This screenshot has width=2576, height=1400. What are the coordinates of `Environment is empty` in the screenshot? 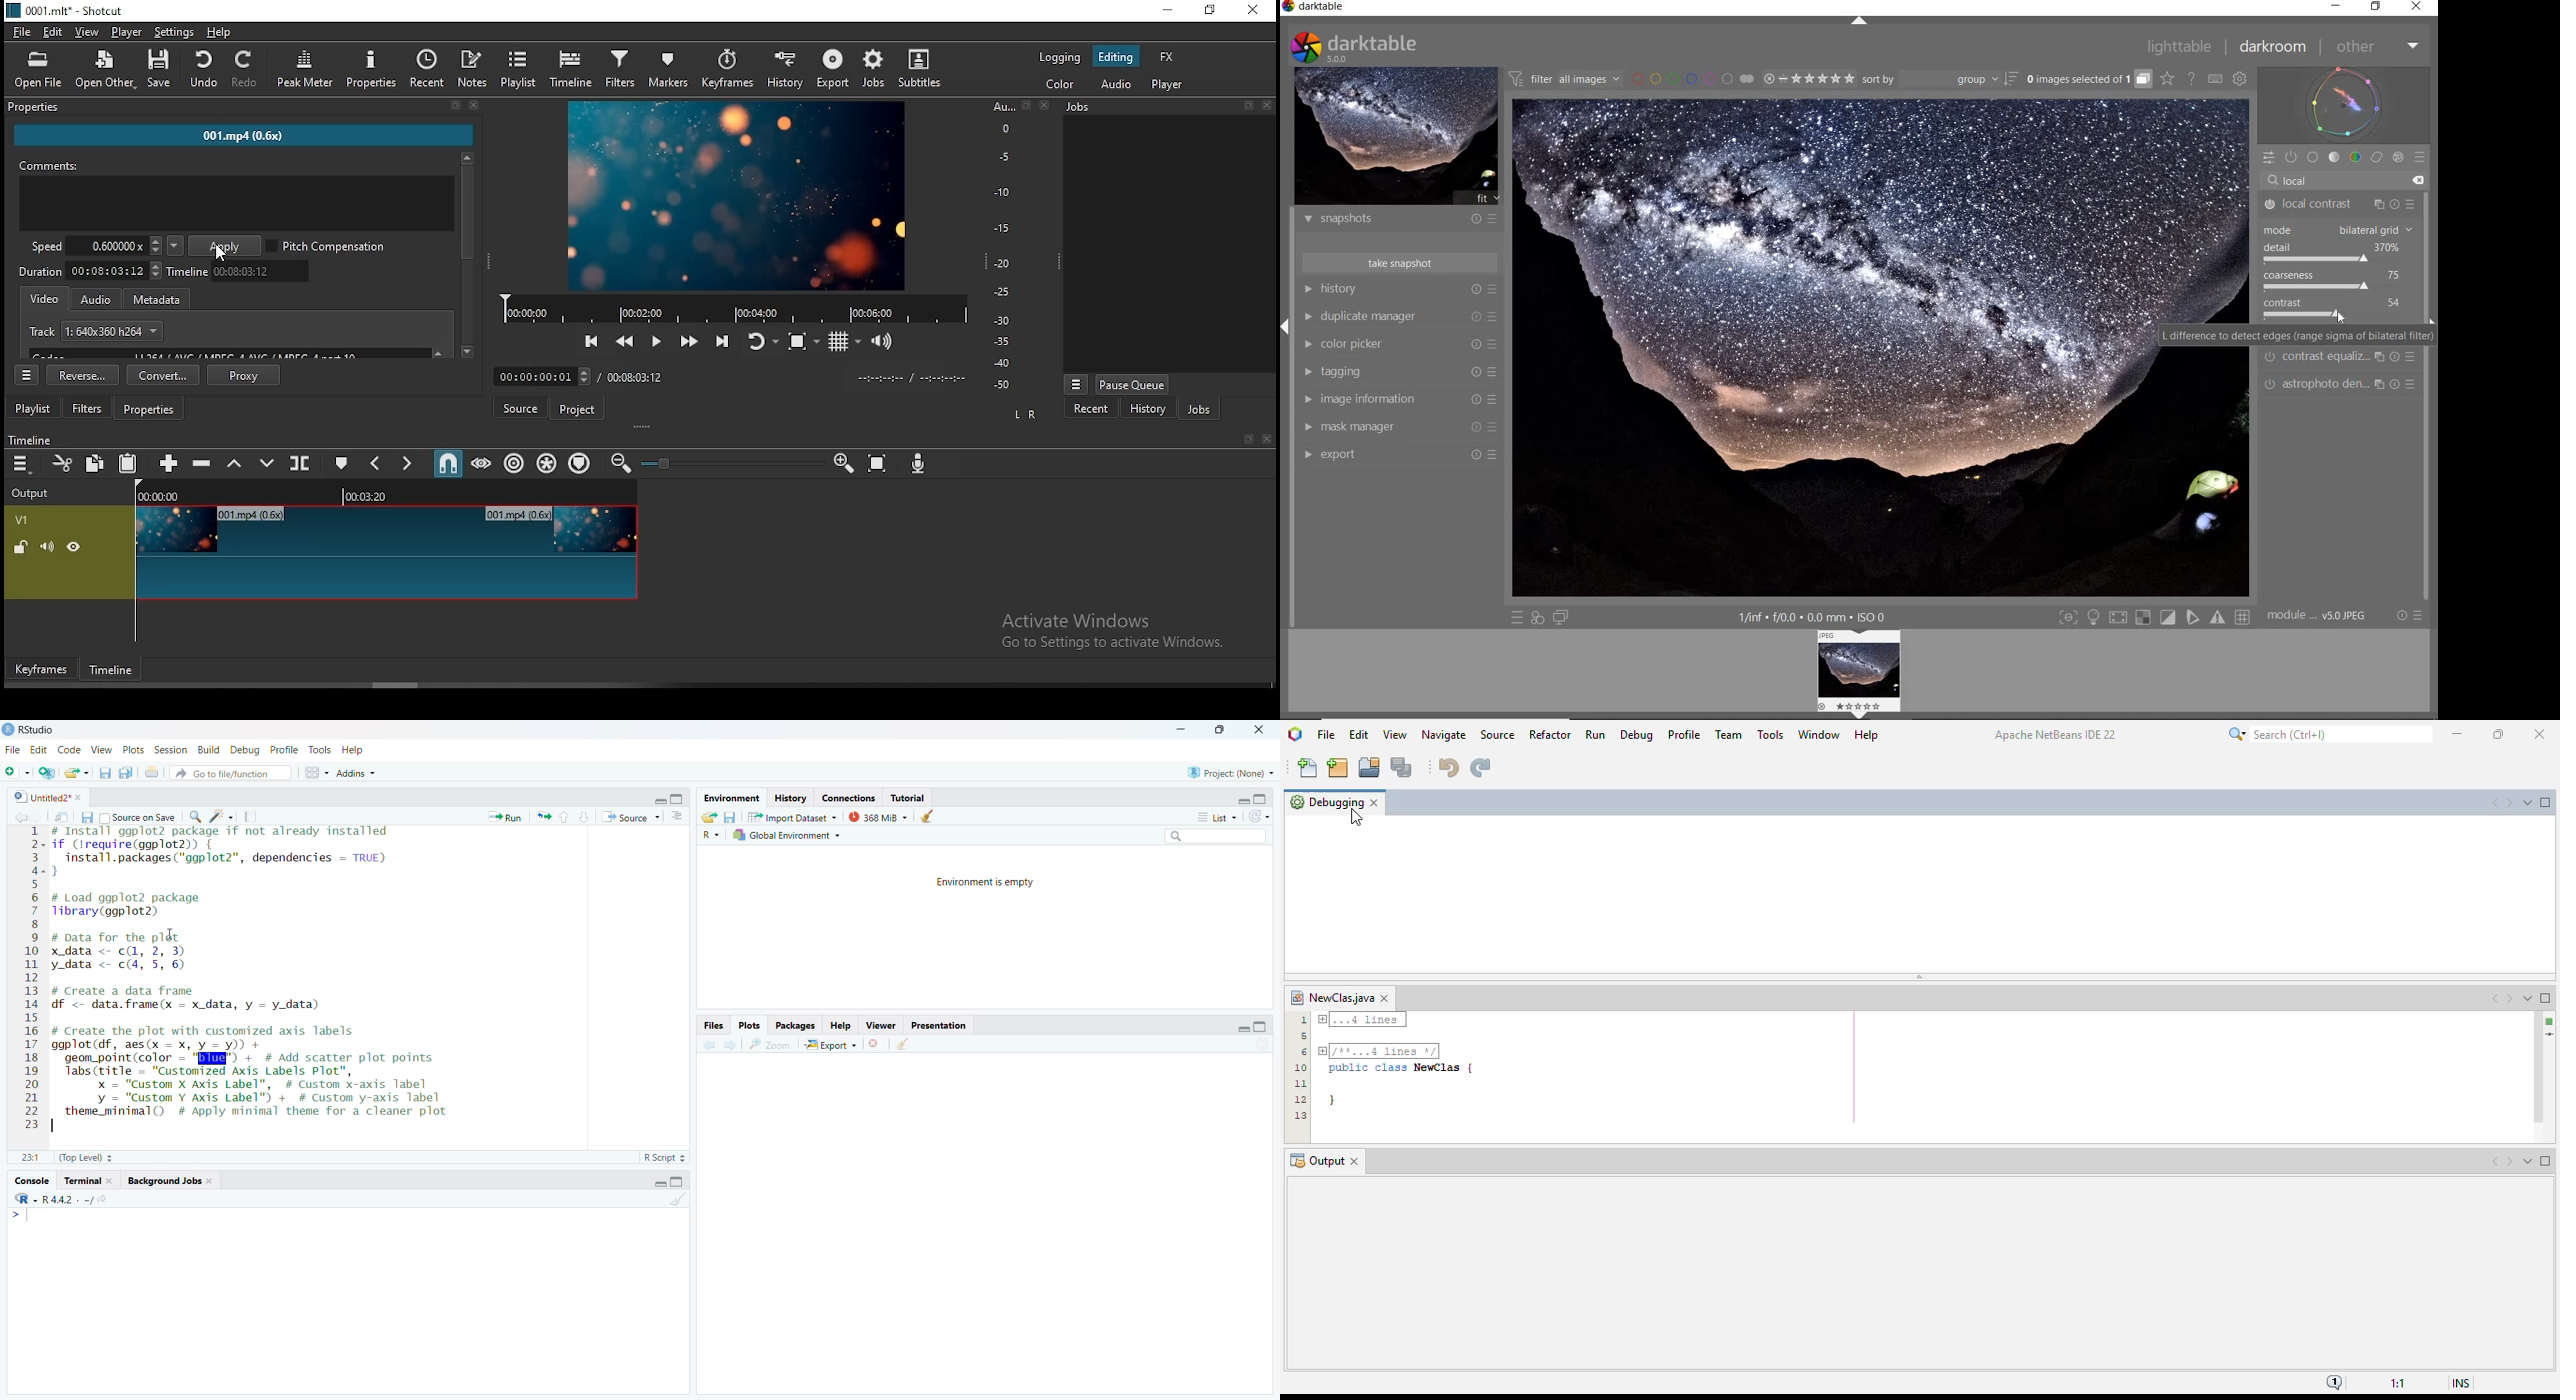 It's located at (991, 883).